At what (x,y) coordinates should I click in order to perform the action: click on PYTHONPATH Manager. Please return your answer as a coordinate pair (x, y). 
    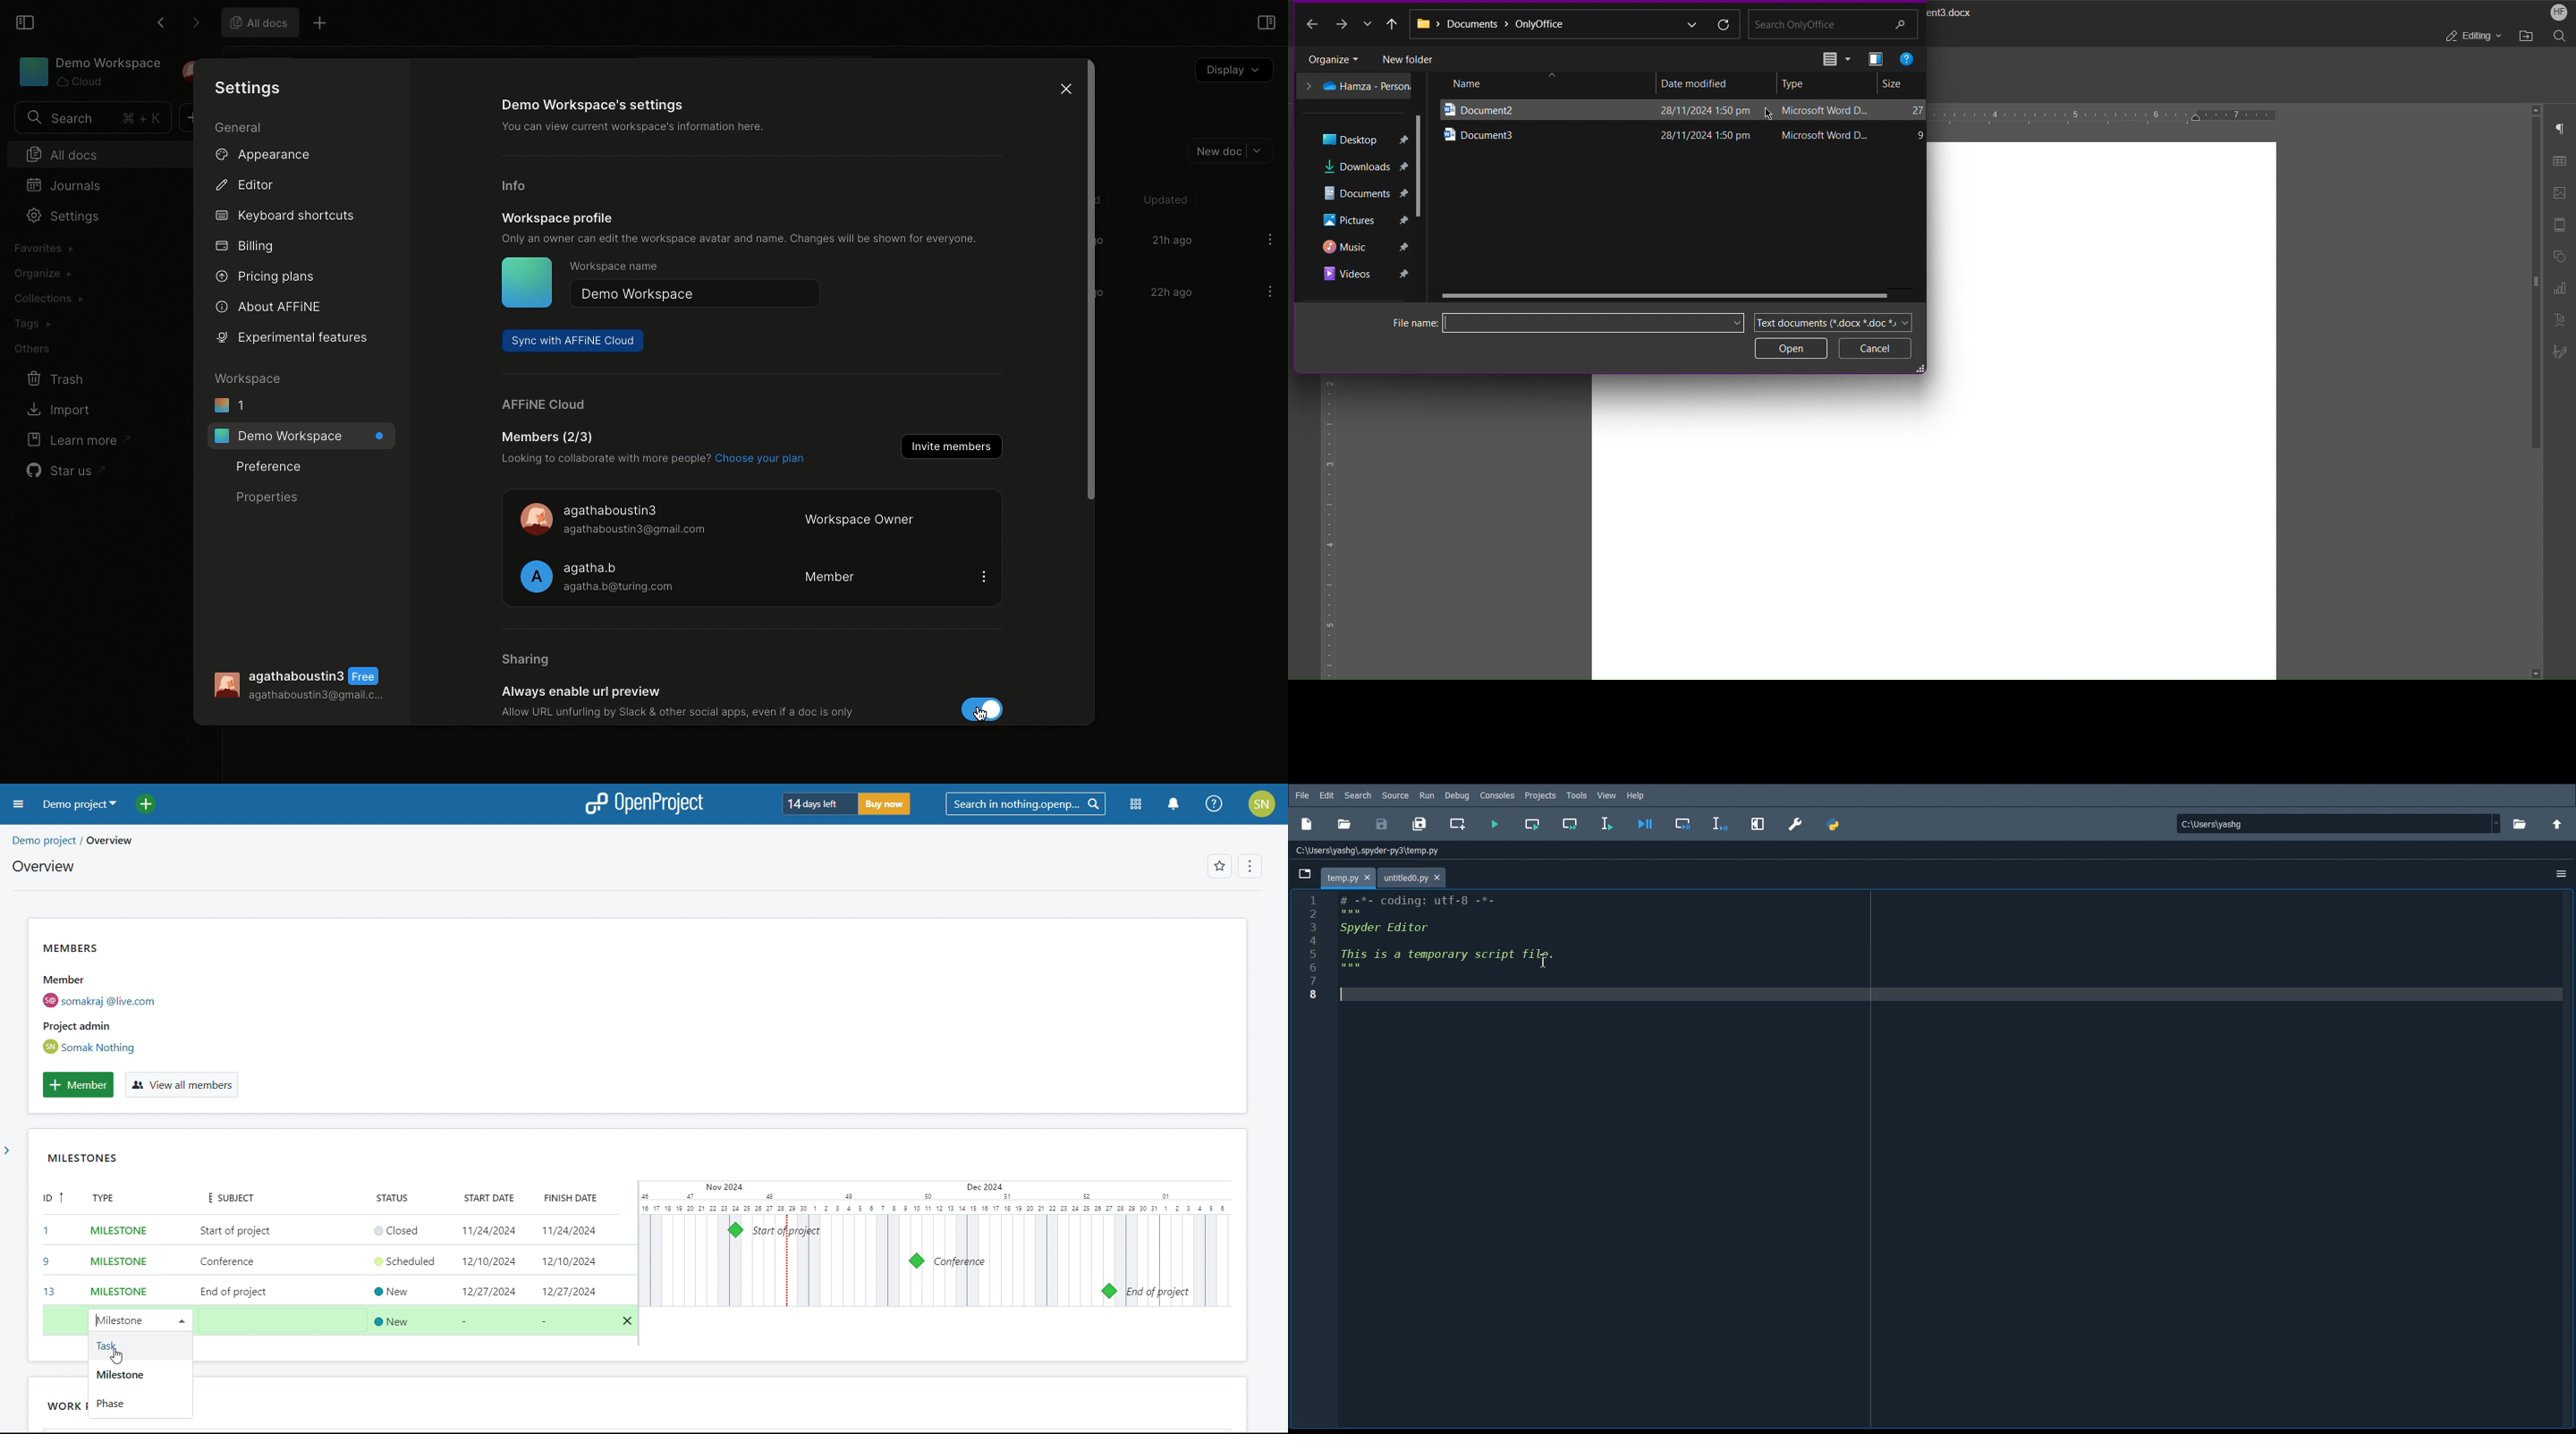
    Looking at the image, I should click on (1836, 825).